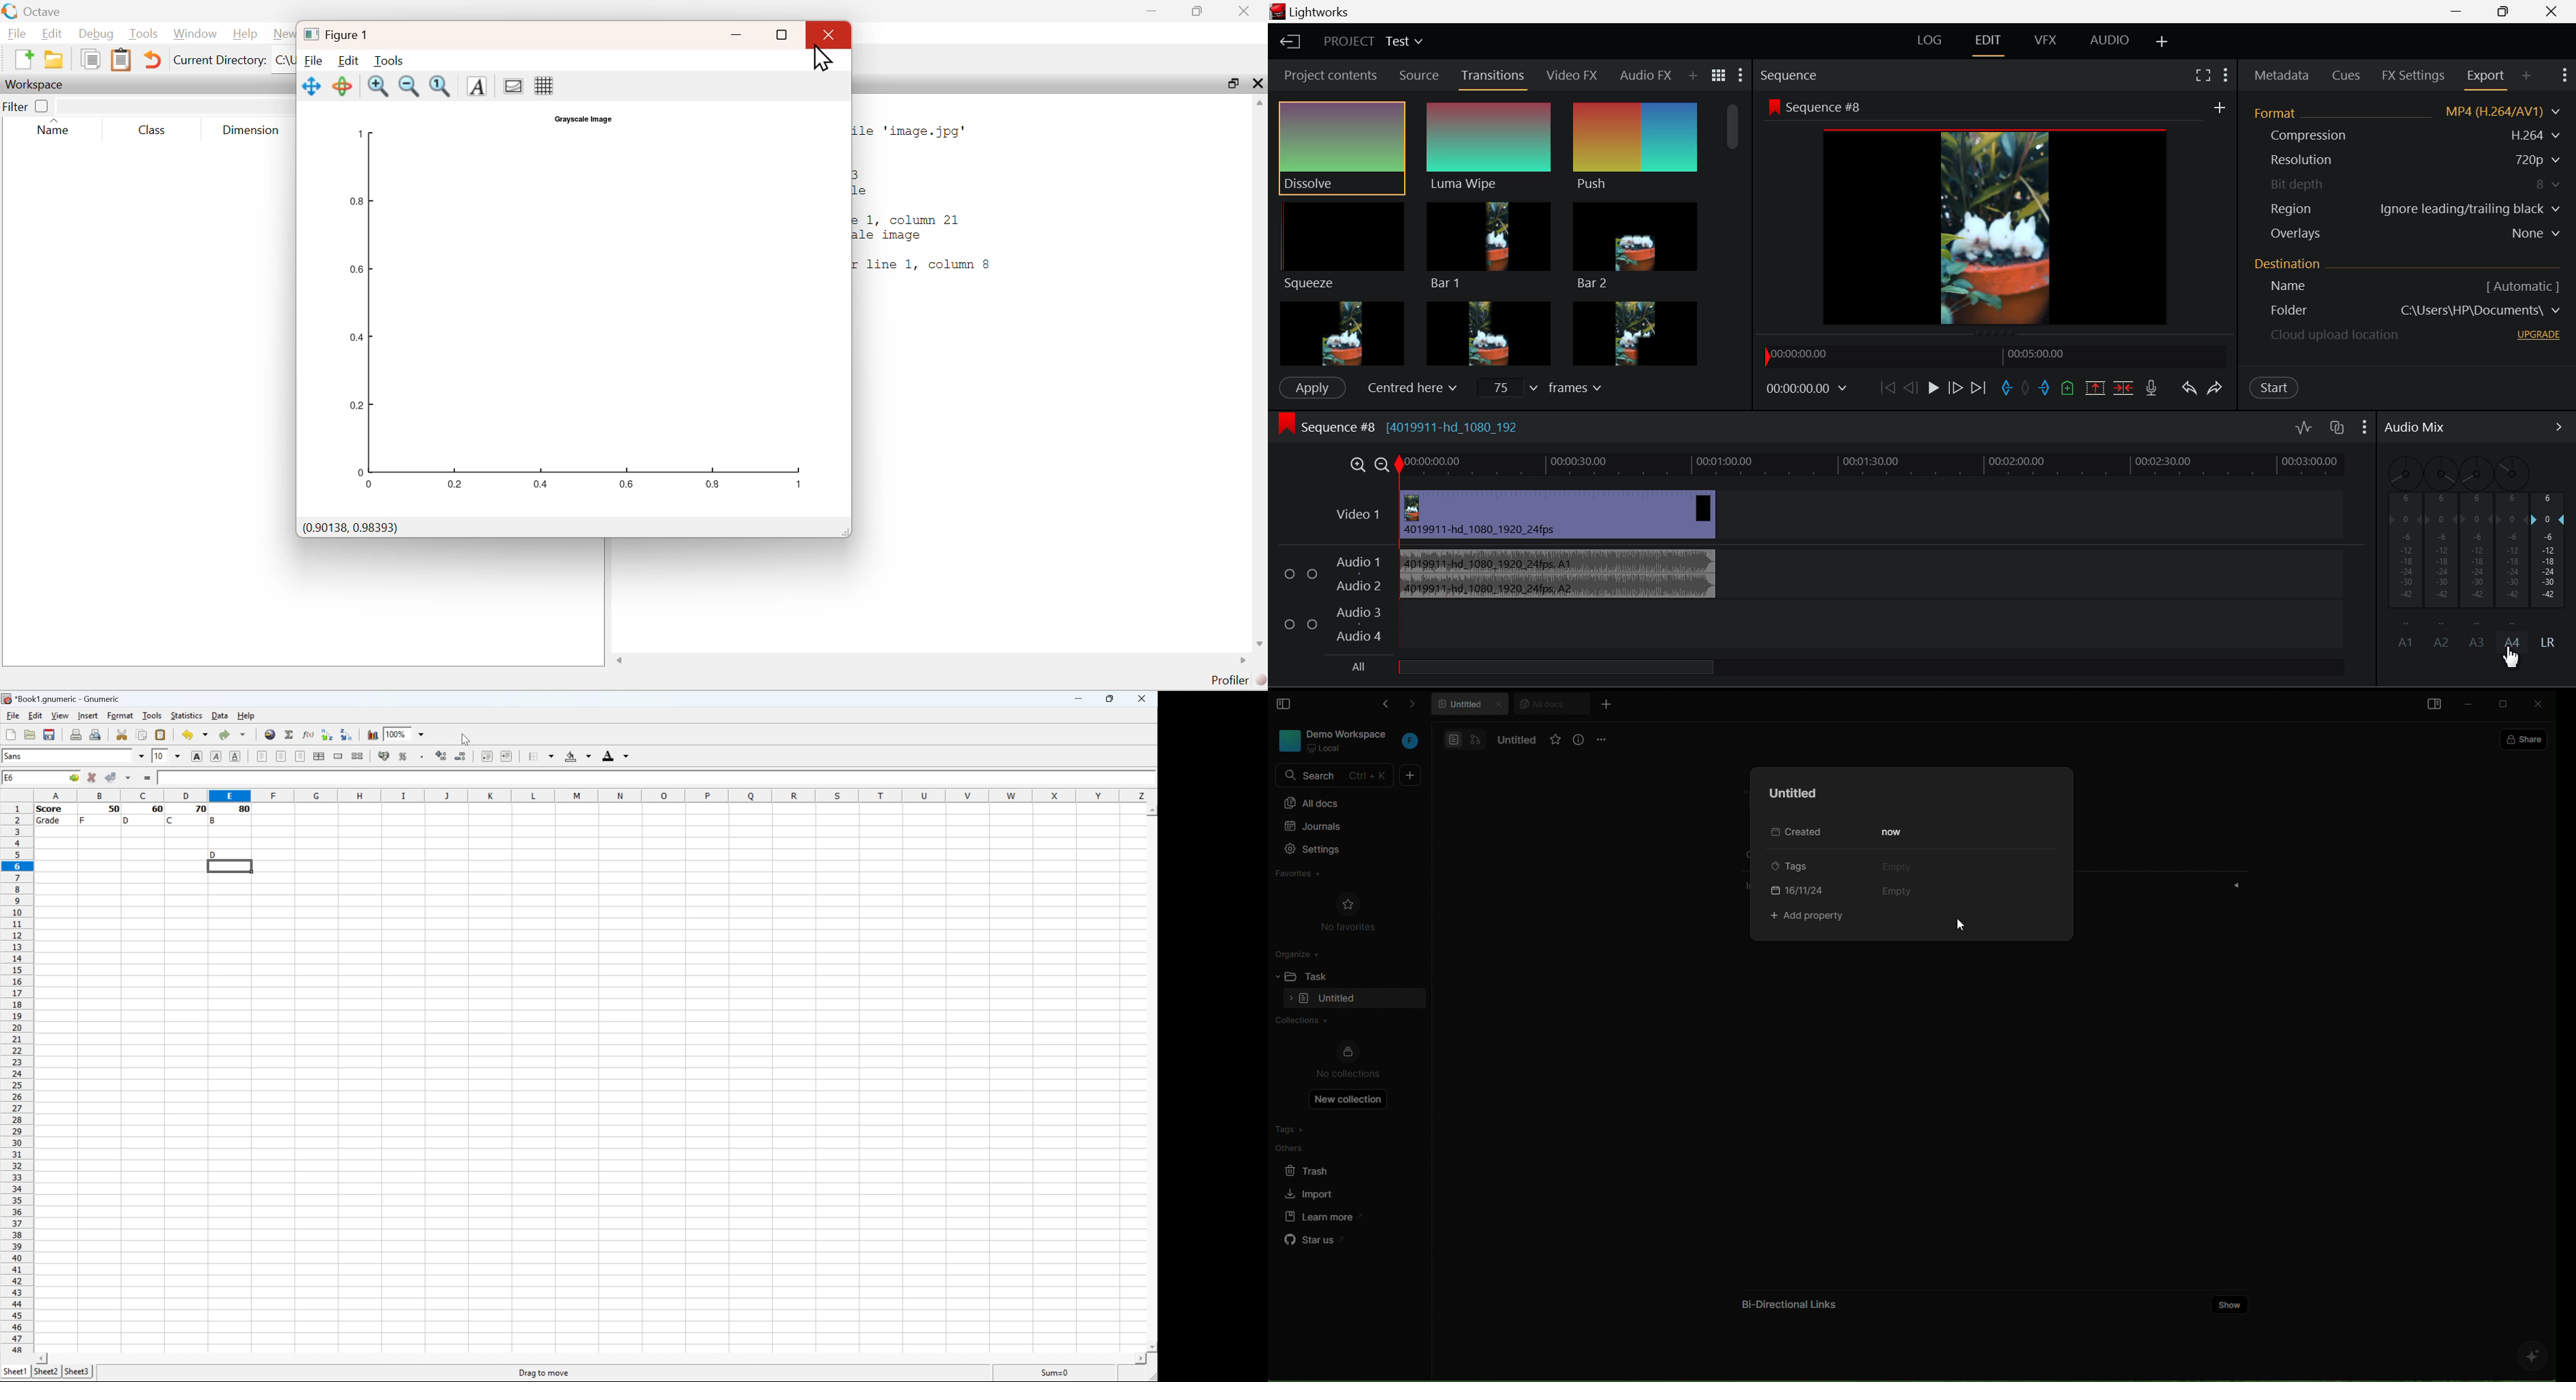 The height and width of the screenshot is (1400, 2576). I want to click on Drag to move, so click(545, 1375).